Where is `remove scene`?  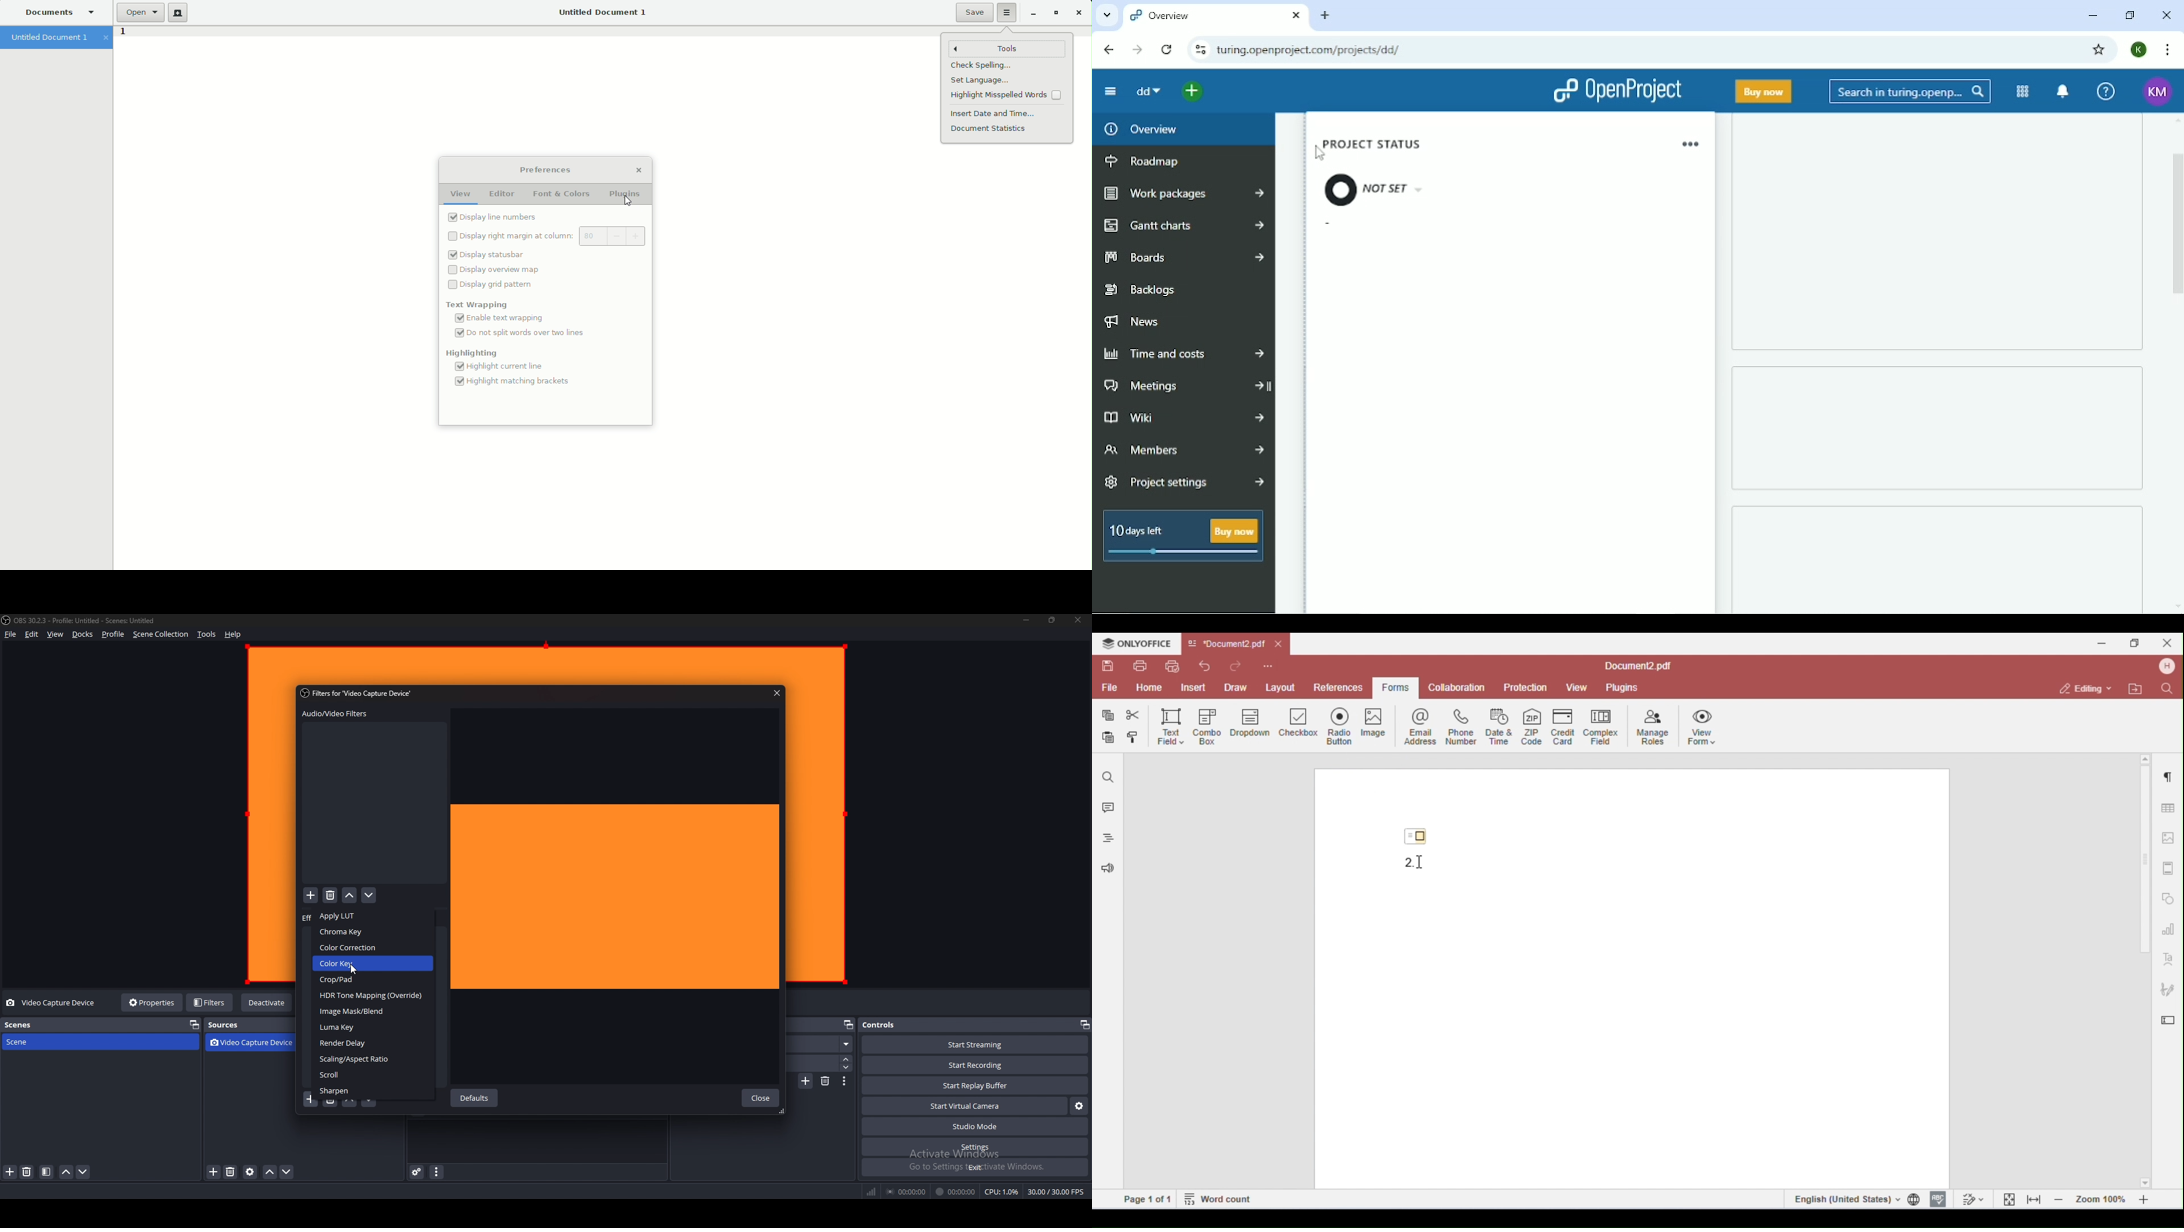 remove scene is located at coordinates (28, 1173).